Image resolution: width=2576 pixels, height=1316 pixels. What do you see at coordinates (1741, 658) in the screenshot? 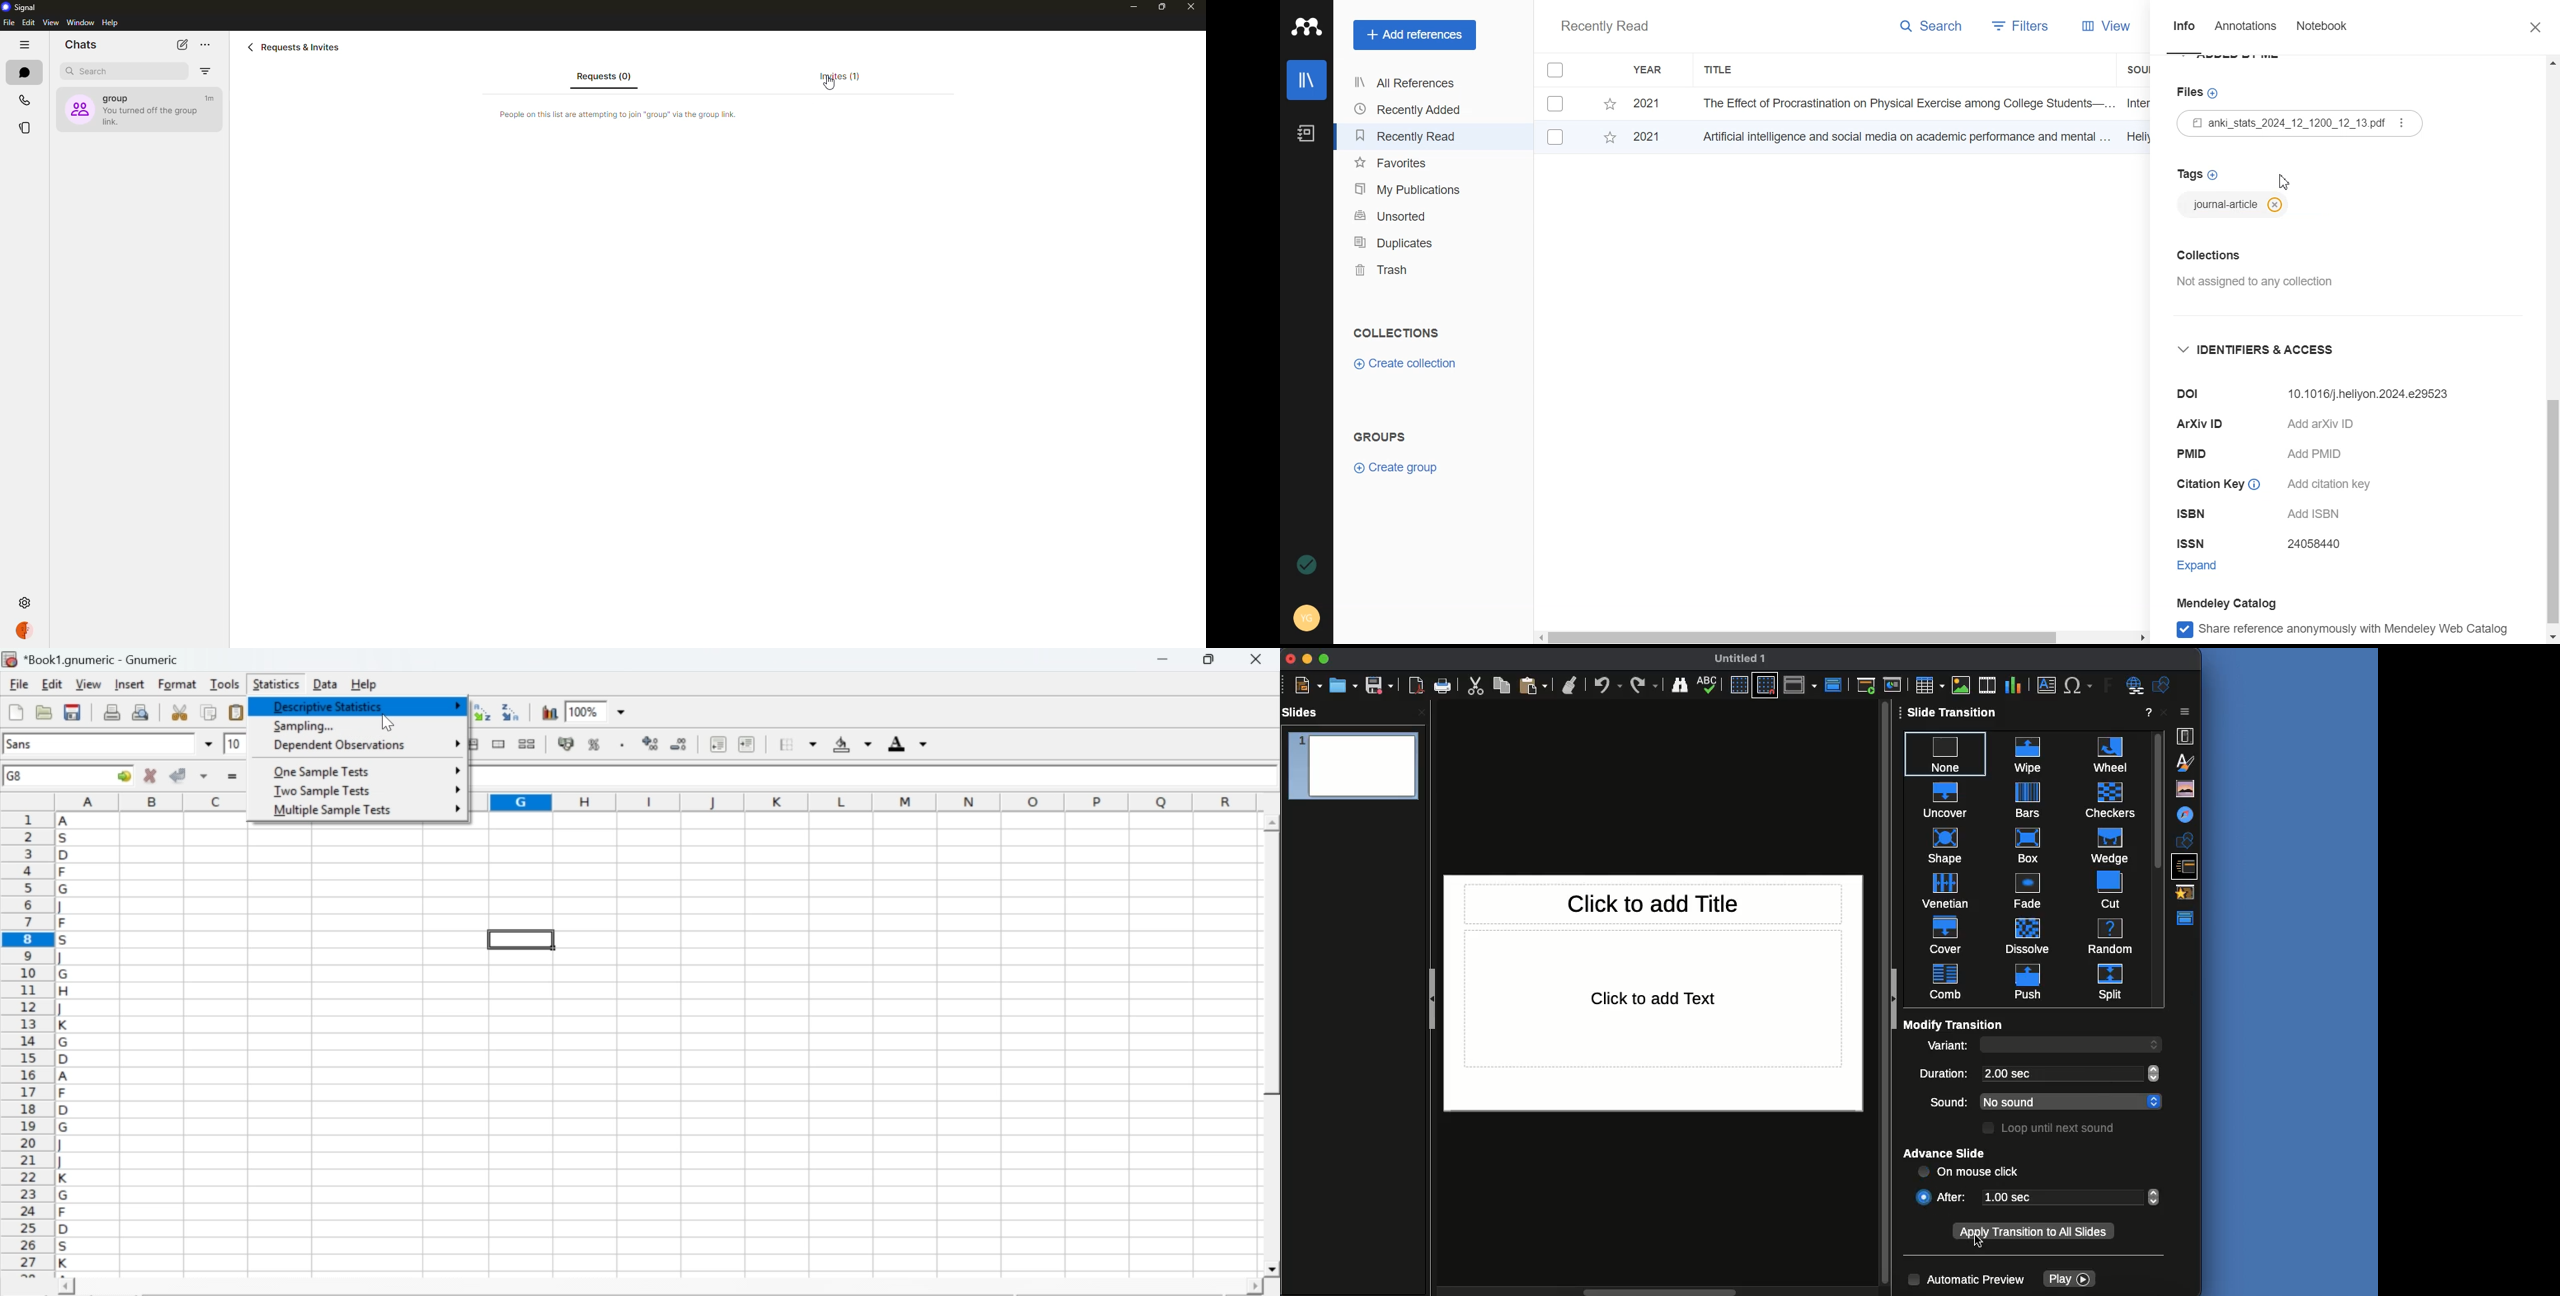
I see `` at bounding box center [1741, 658].